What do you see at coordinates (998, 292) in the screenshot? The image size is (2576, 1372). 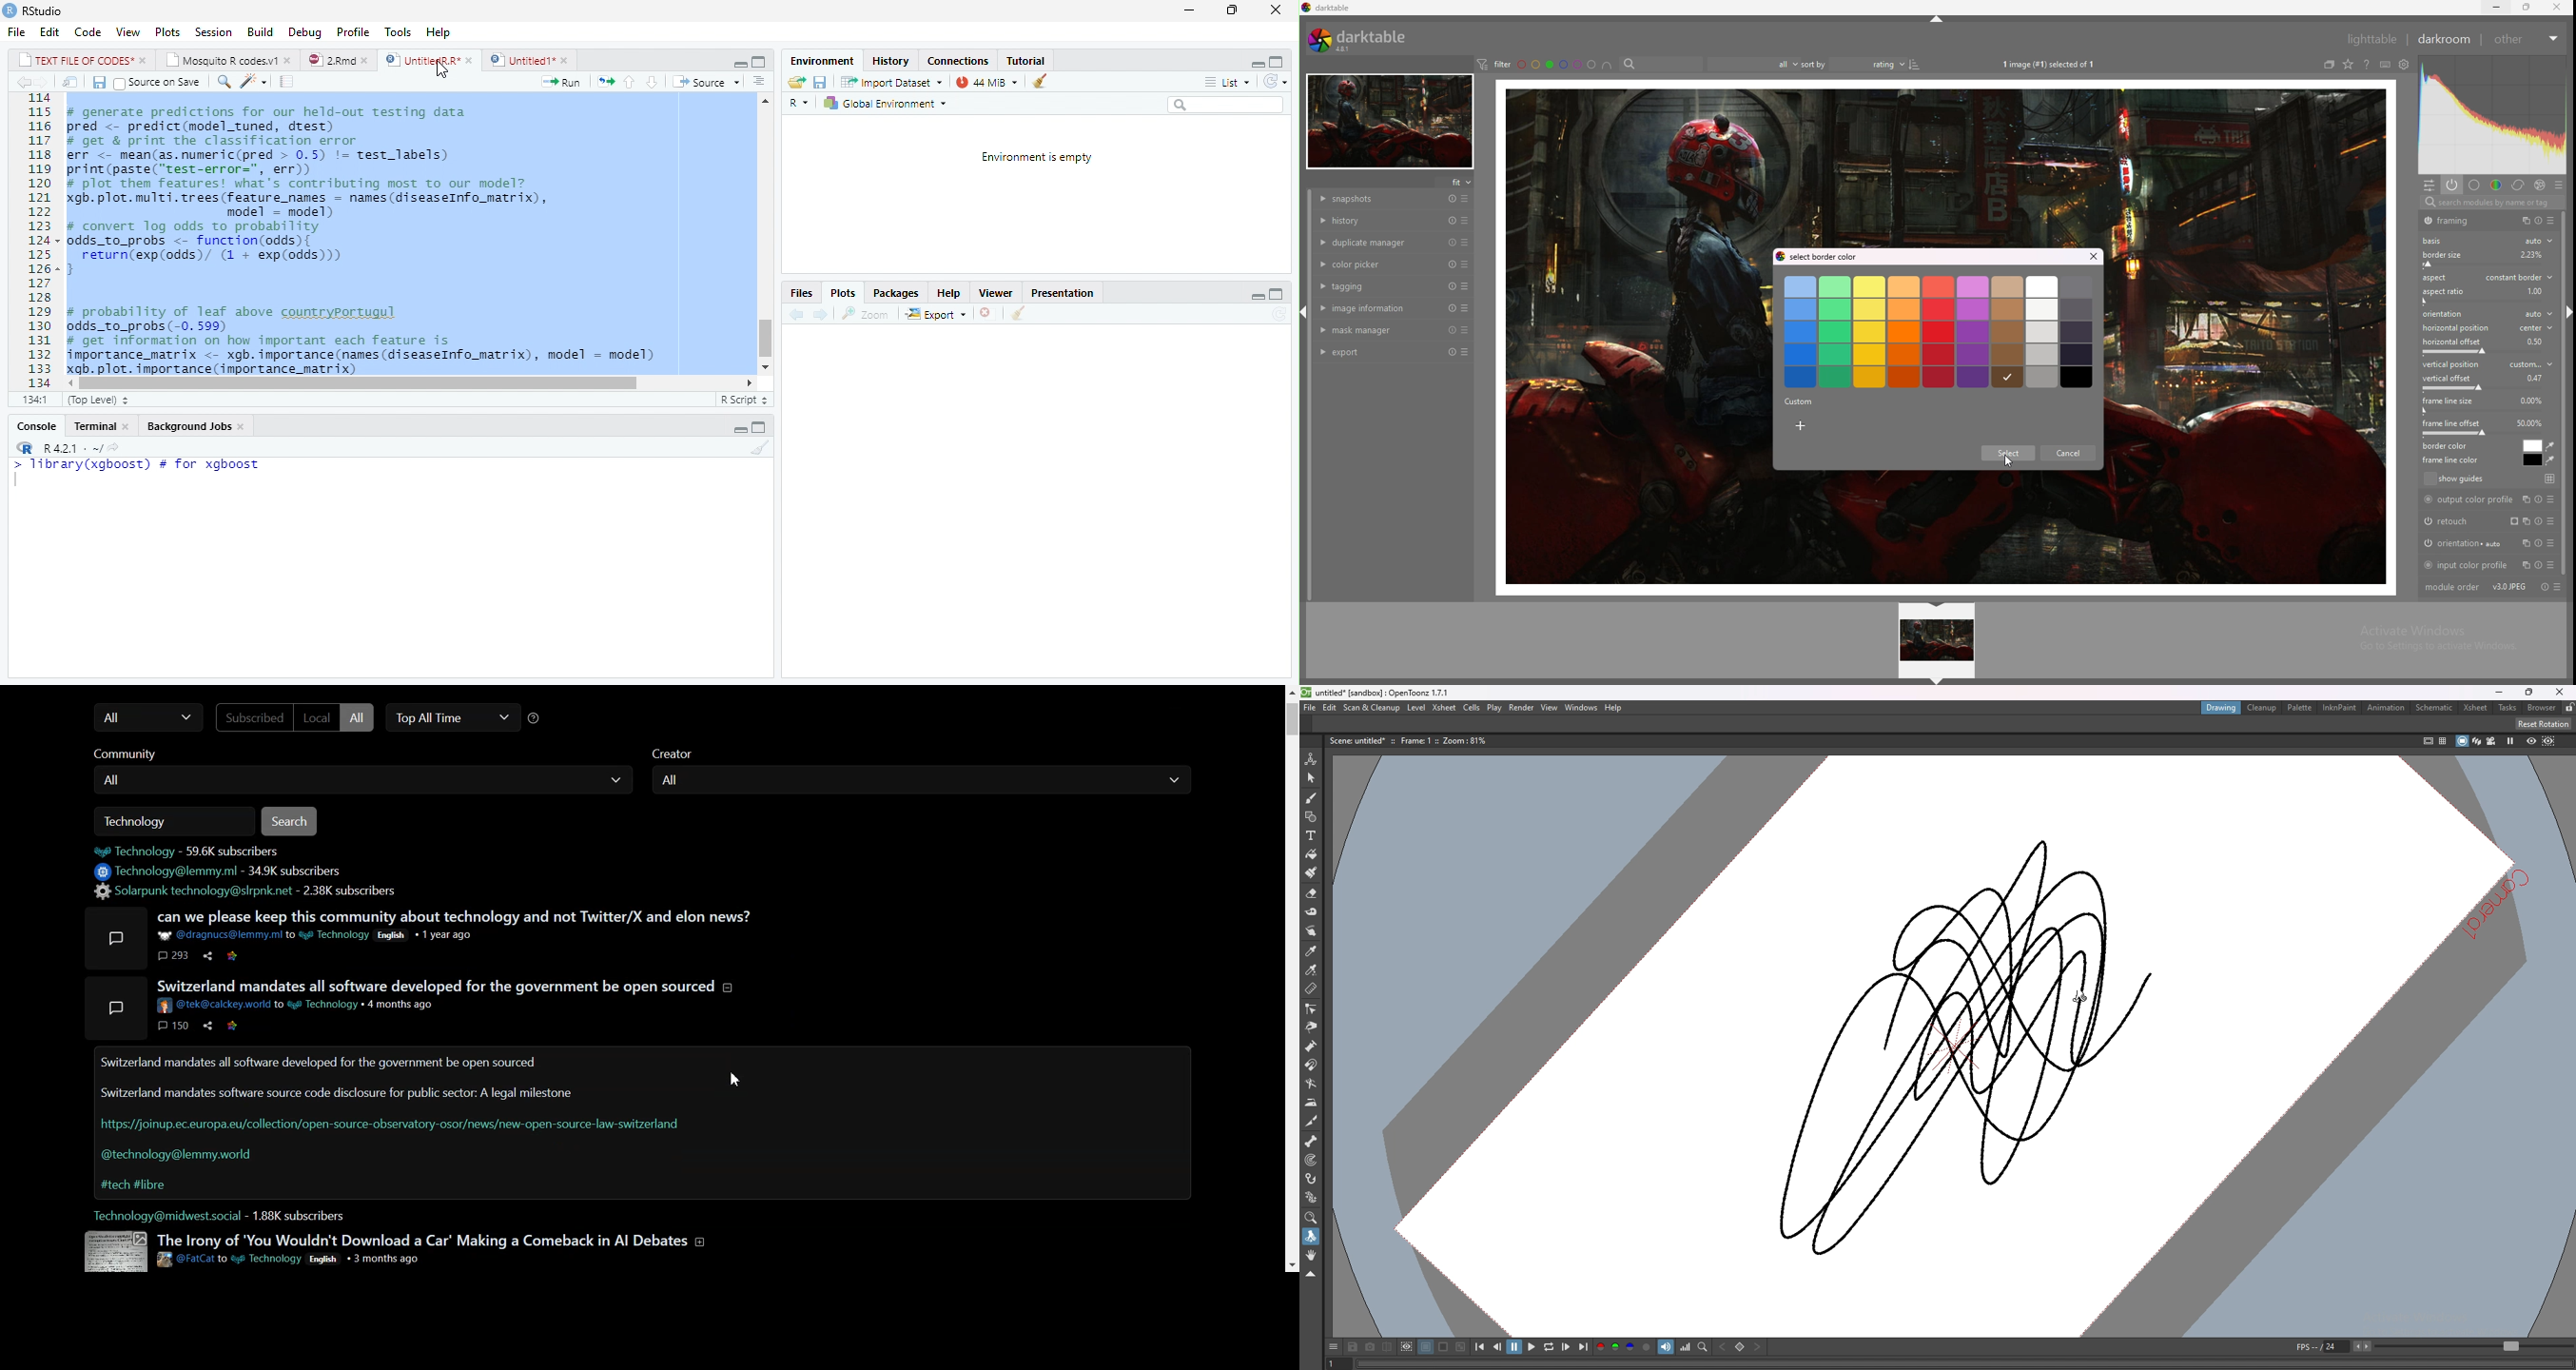 I see `Viewer` at bounding box center [998, 292].